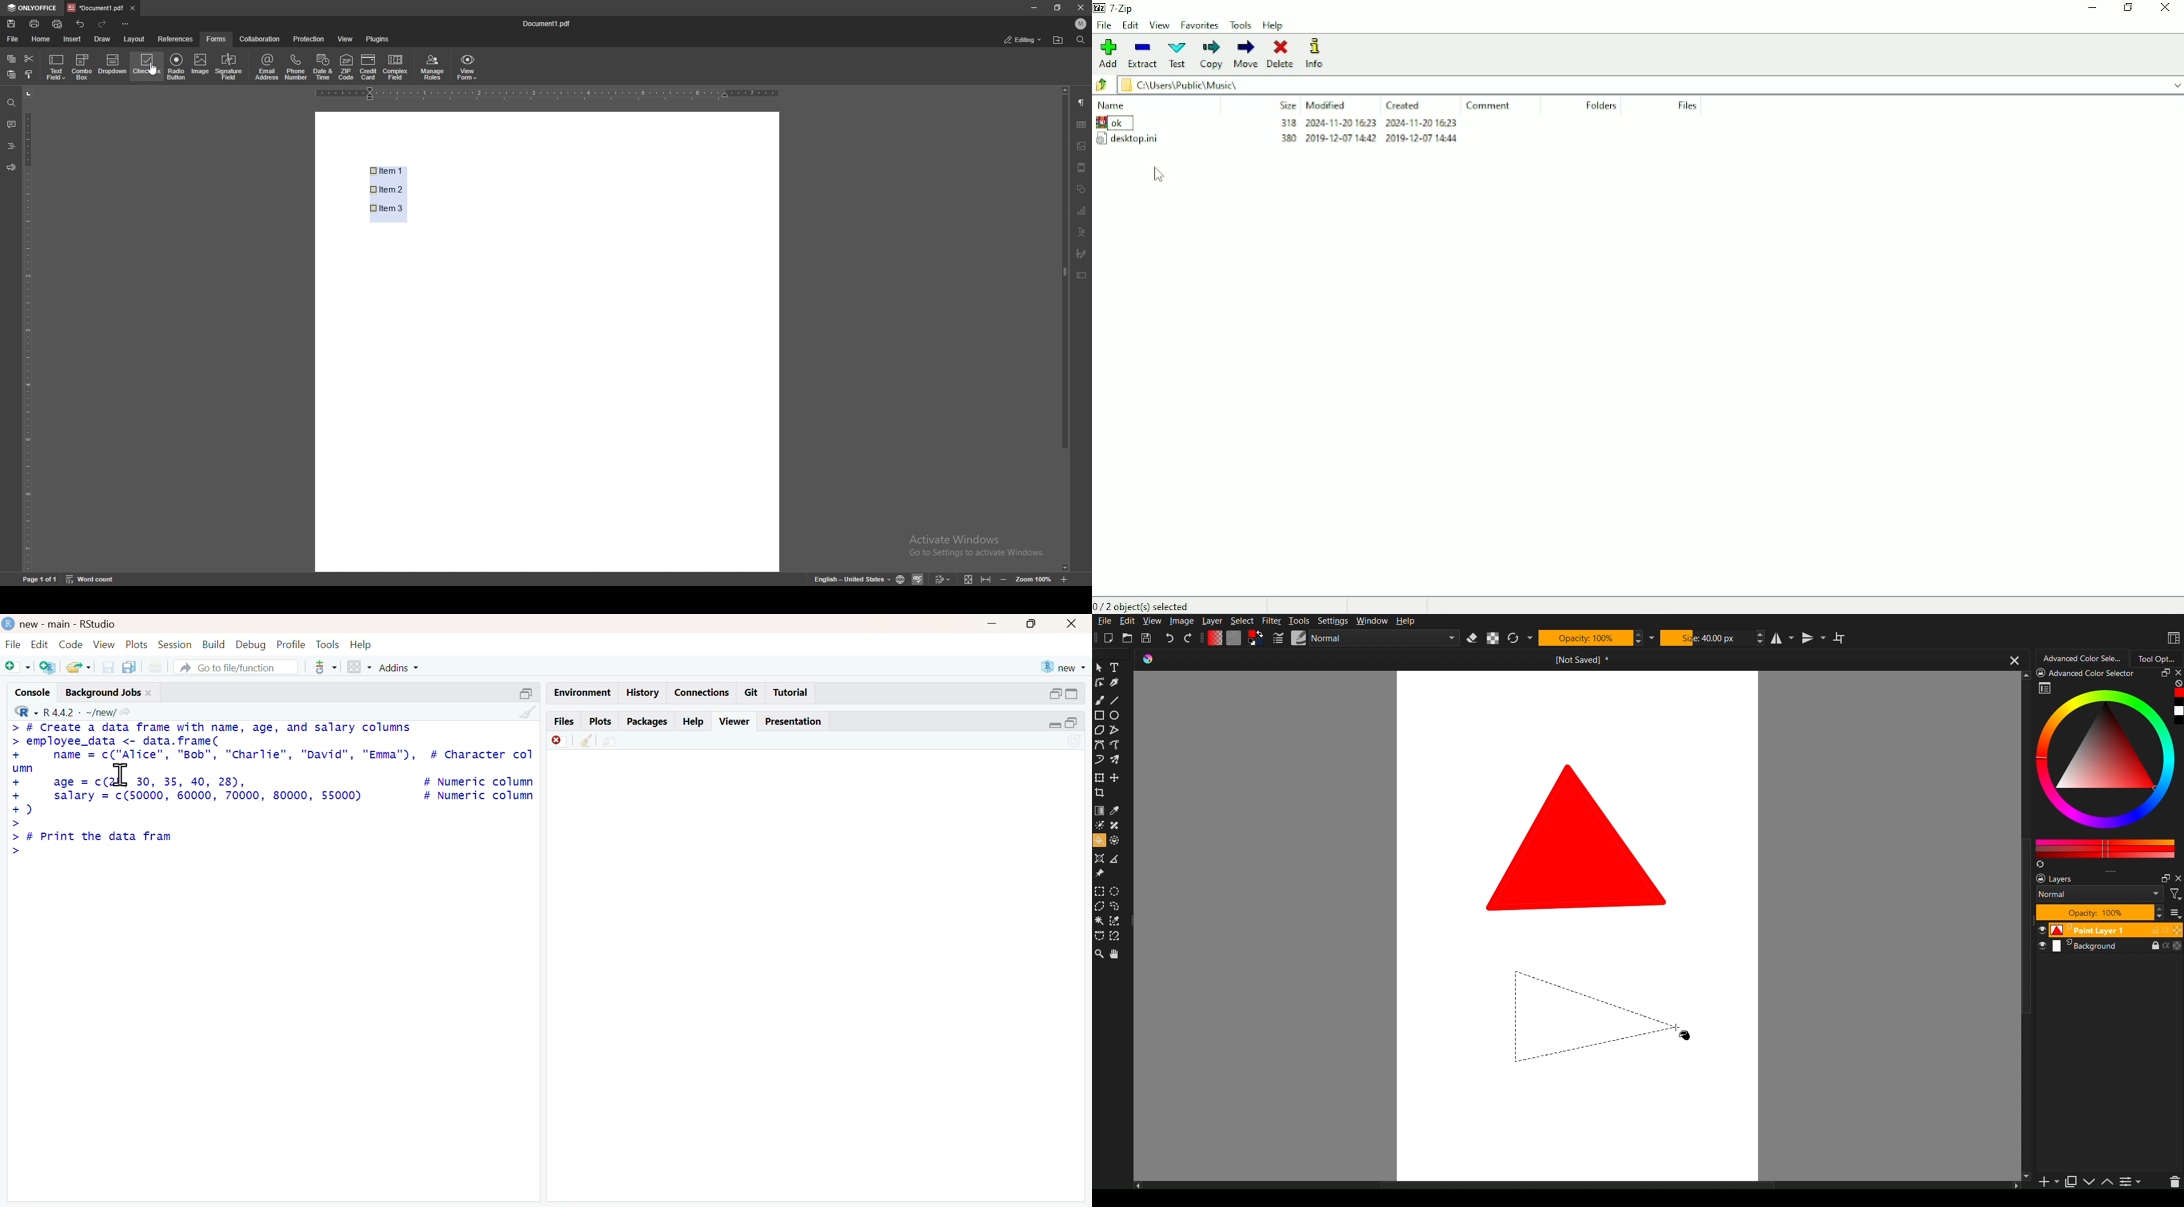 This screenshot has height=1232, width=2184. What do you see at coordinates (210, 644) in the screenshot?
I see `Build` at bounding box center [210, 644].